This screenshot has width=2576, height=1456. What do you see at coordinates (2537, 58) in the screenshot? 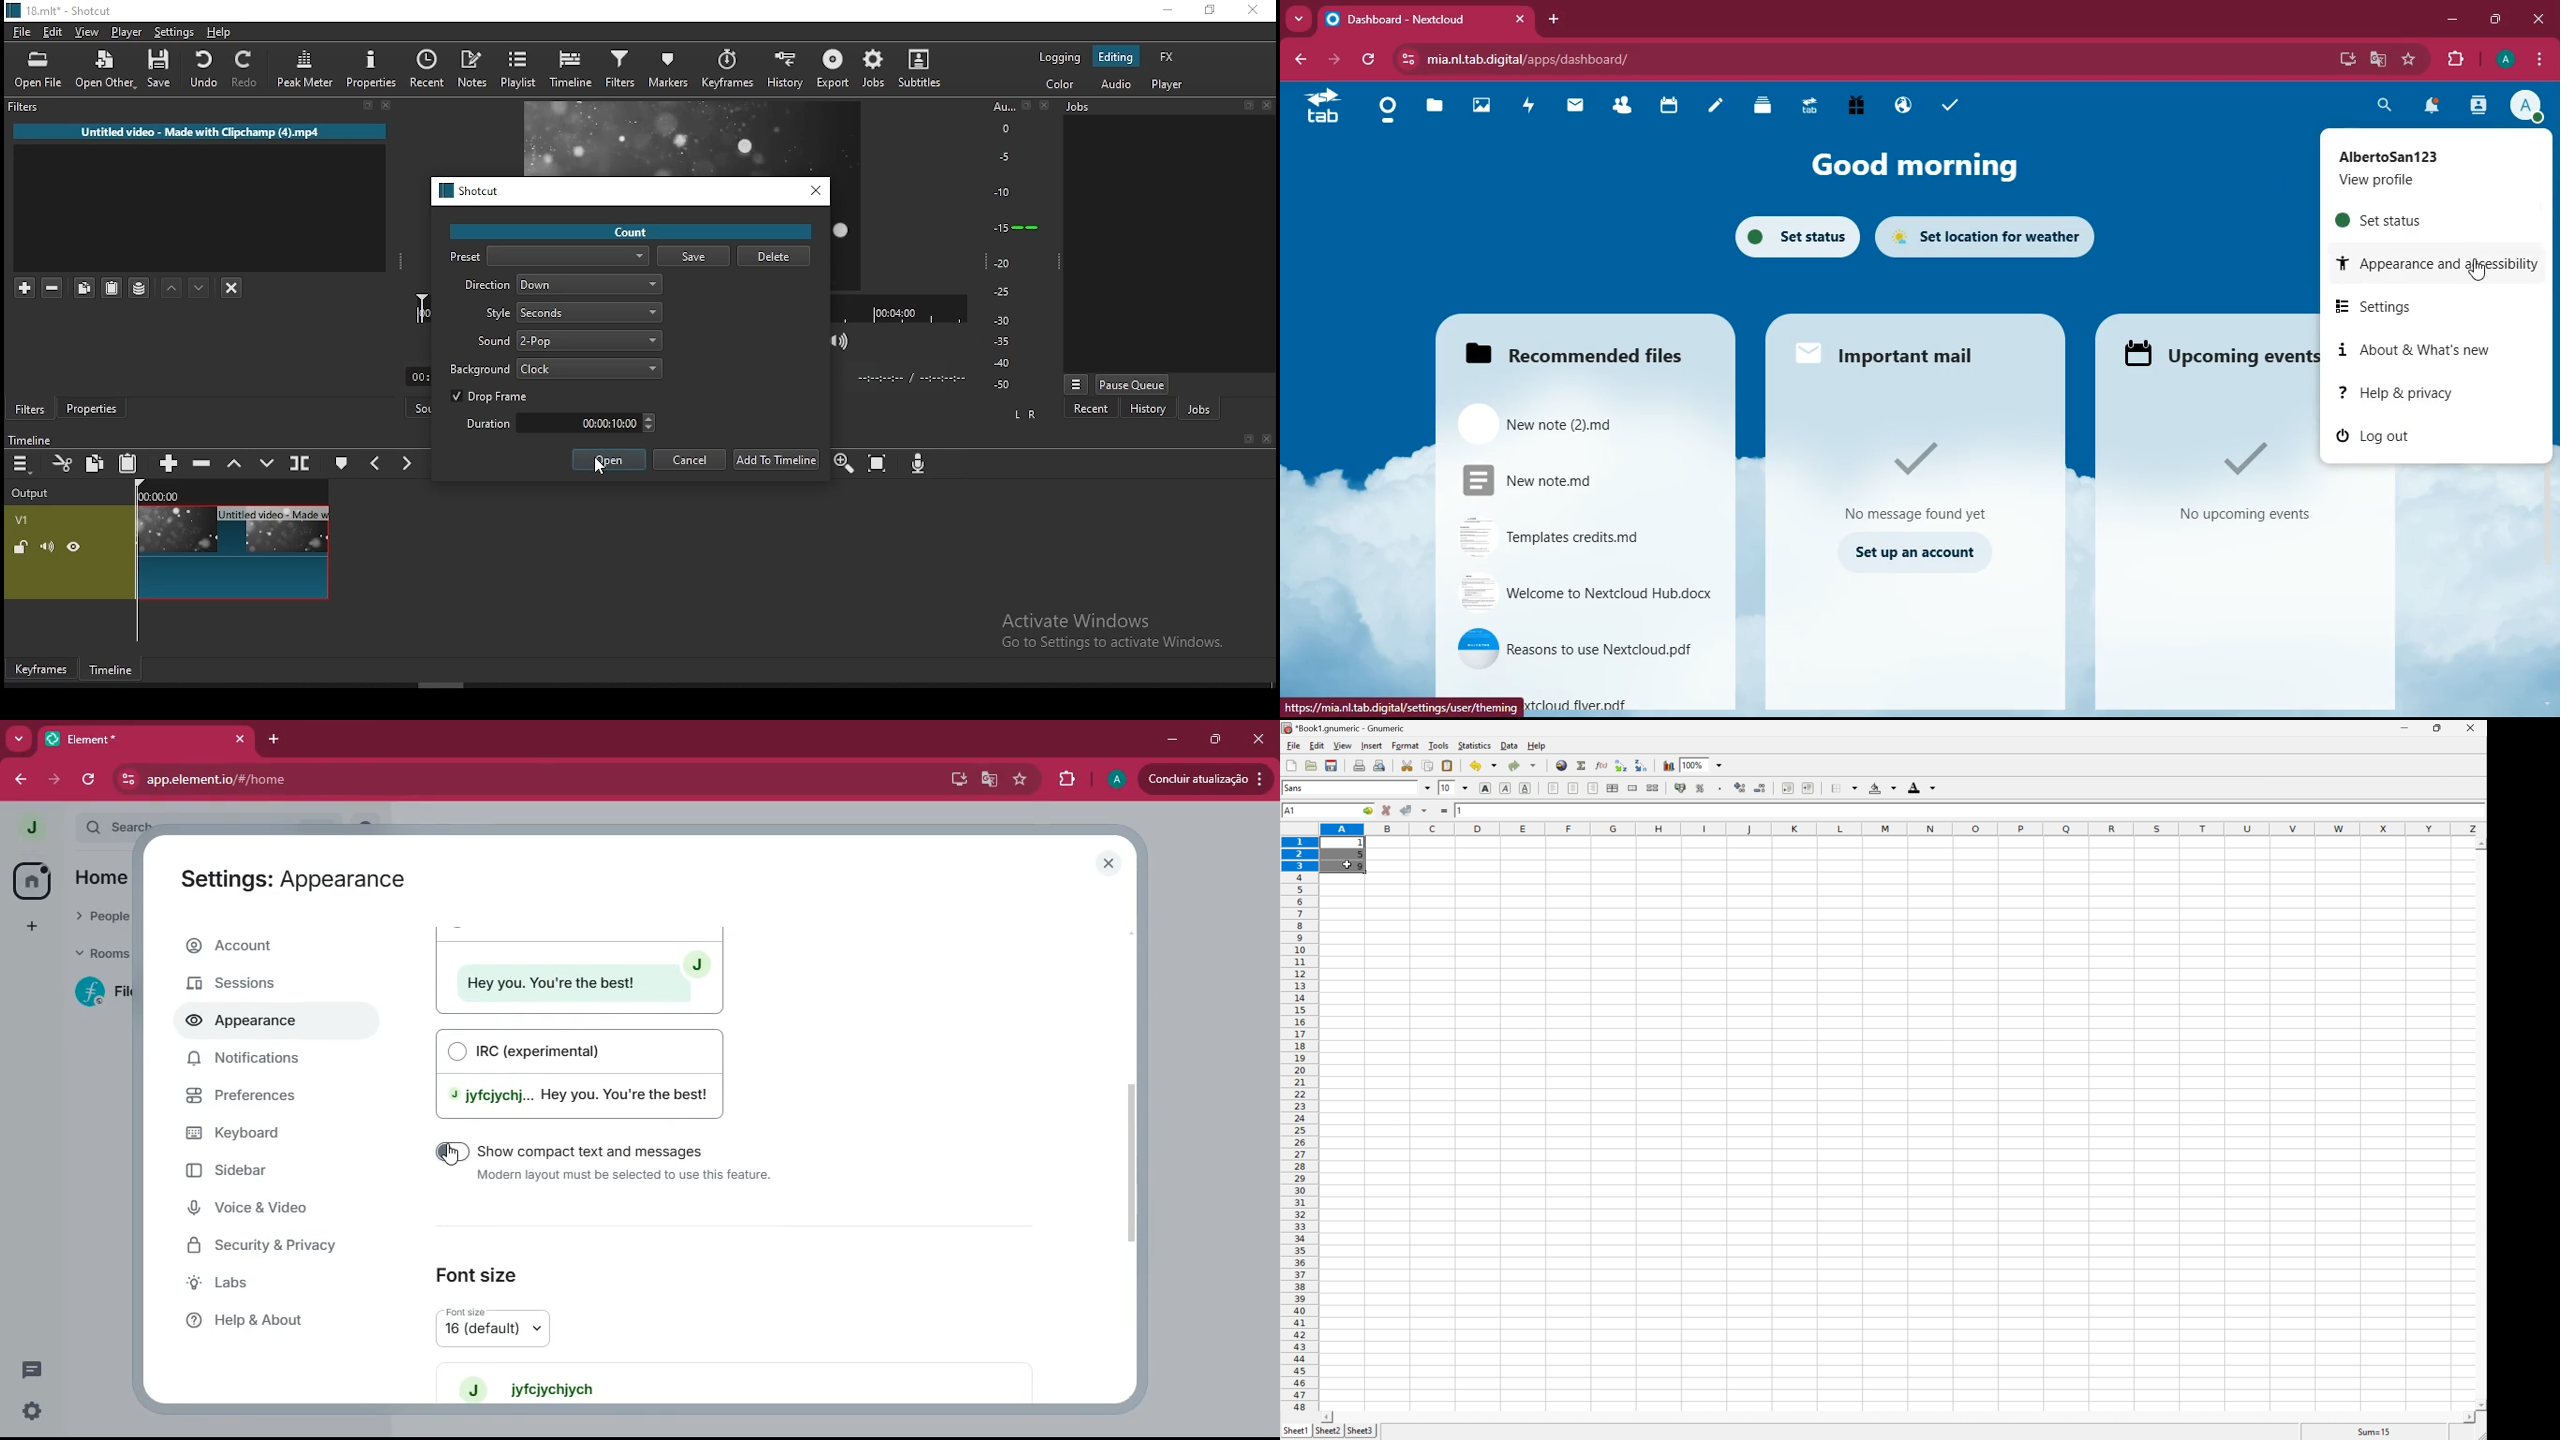
I see `menu` at bounding box center [2537, 58].